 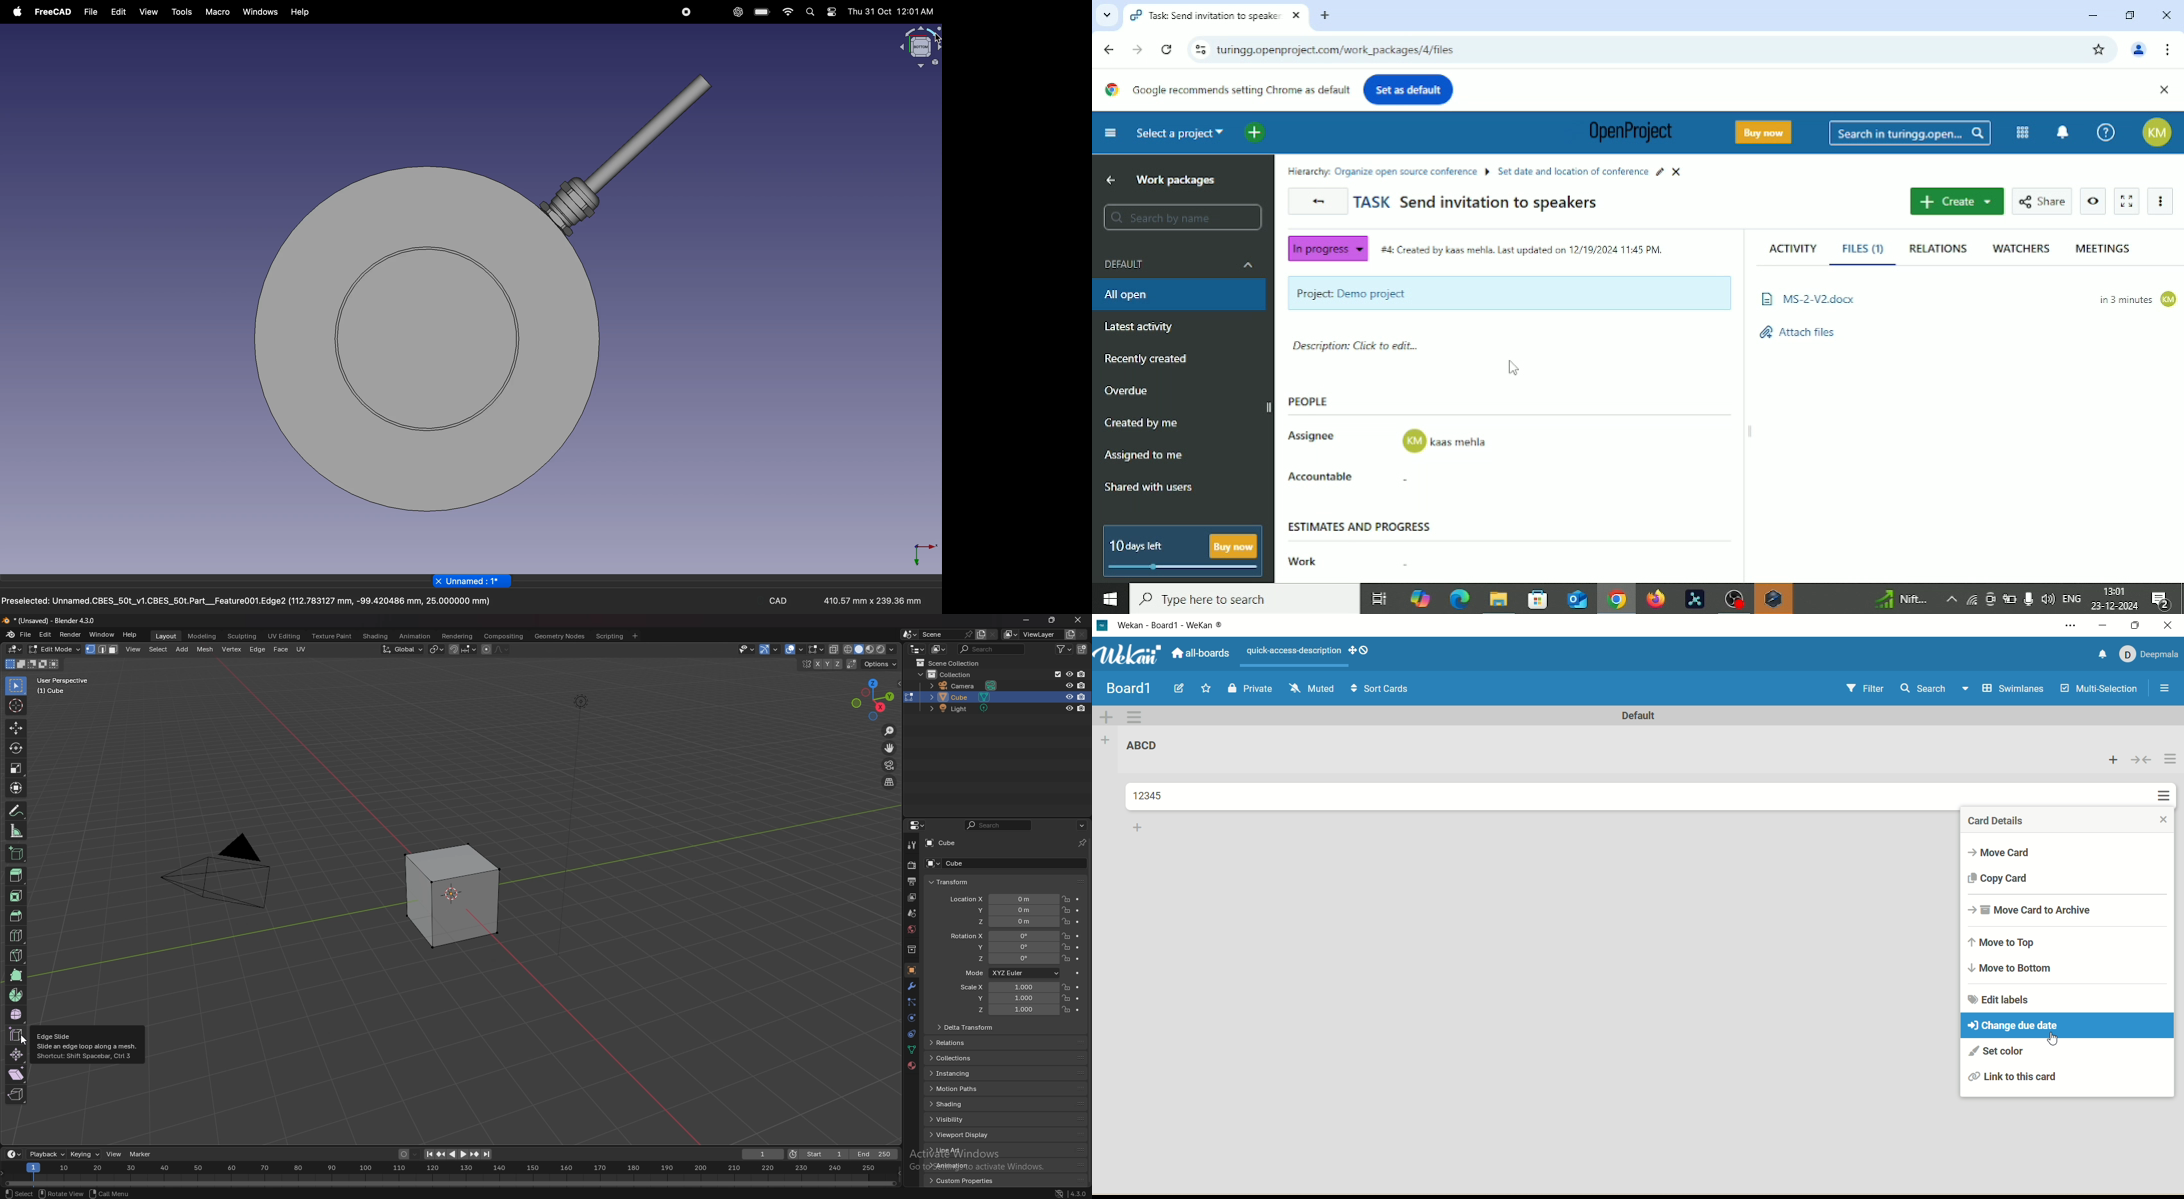 I want to click on 10 days left, so click(x=1138, y=547).